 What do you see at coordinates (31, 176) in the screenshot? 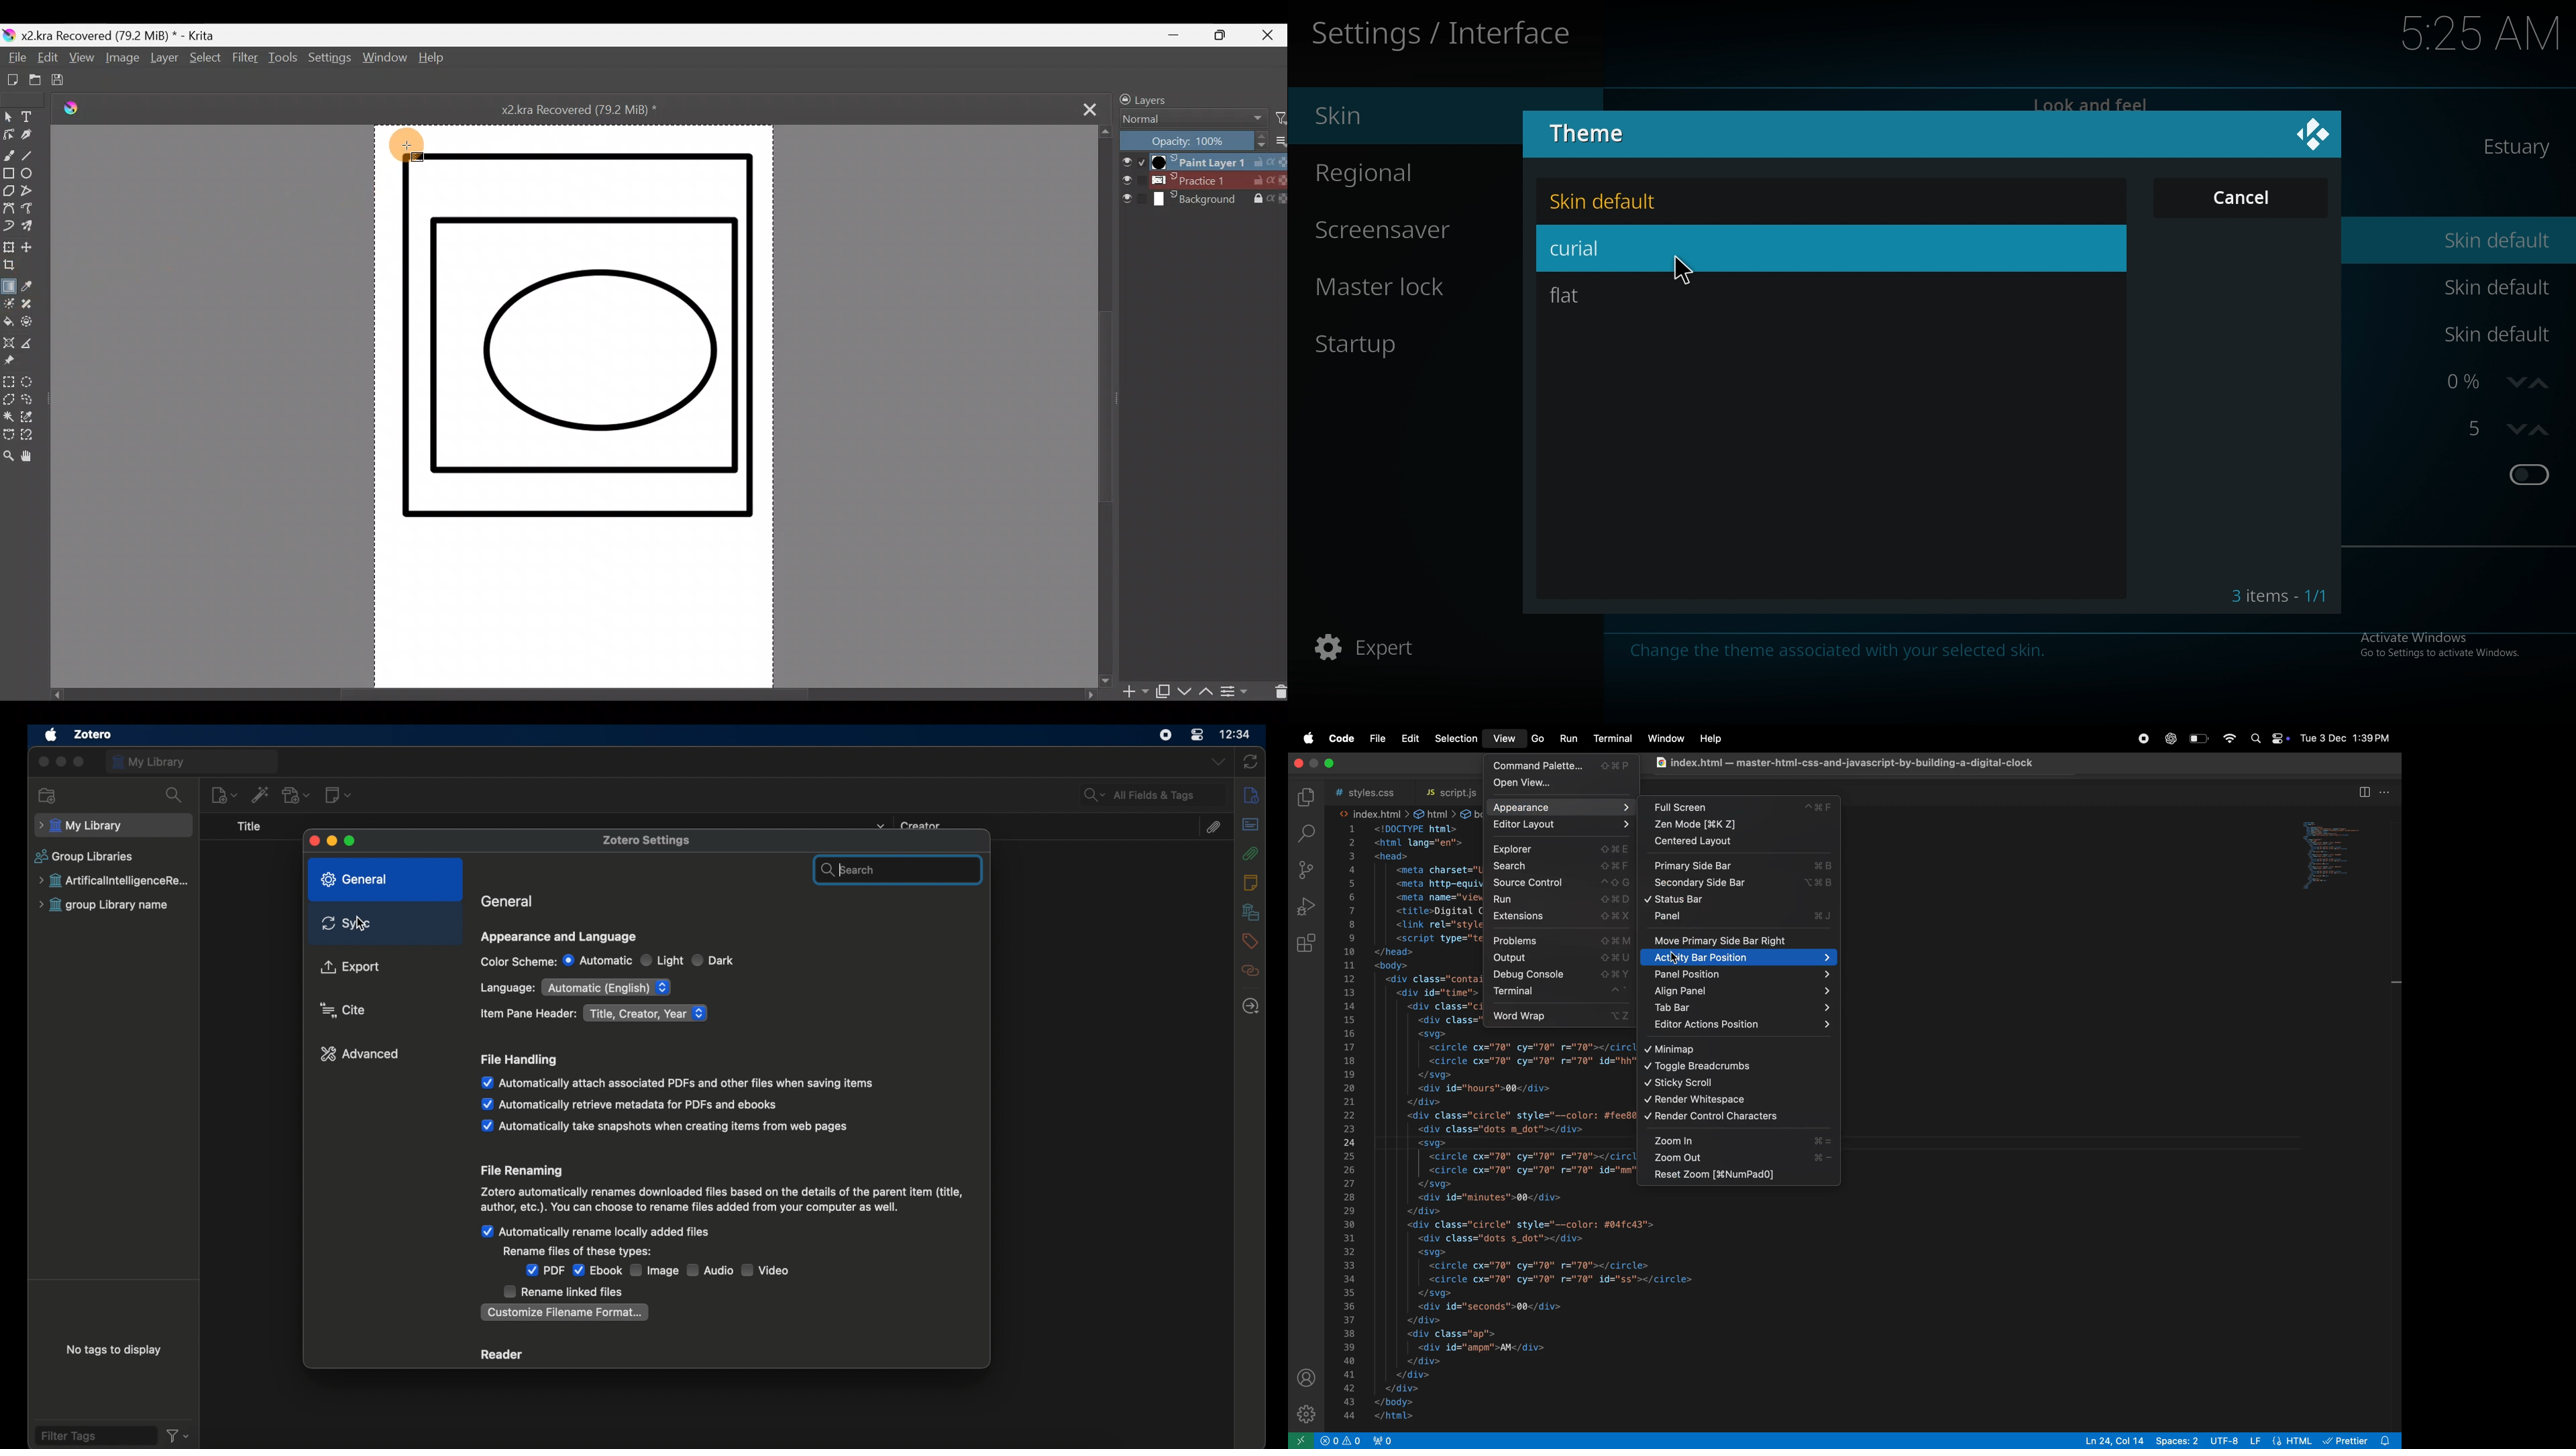
I see `Ellipse tool` at bounding box center [31, 176].